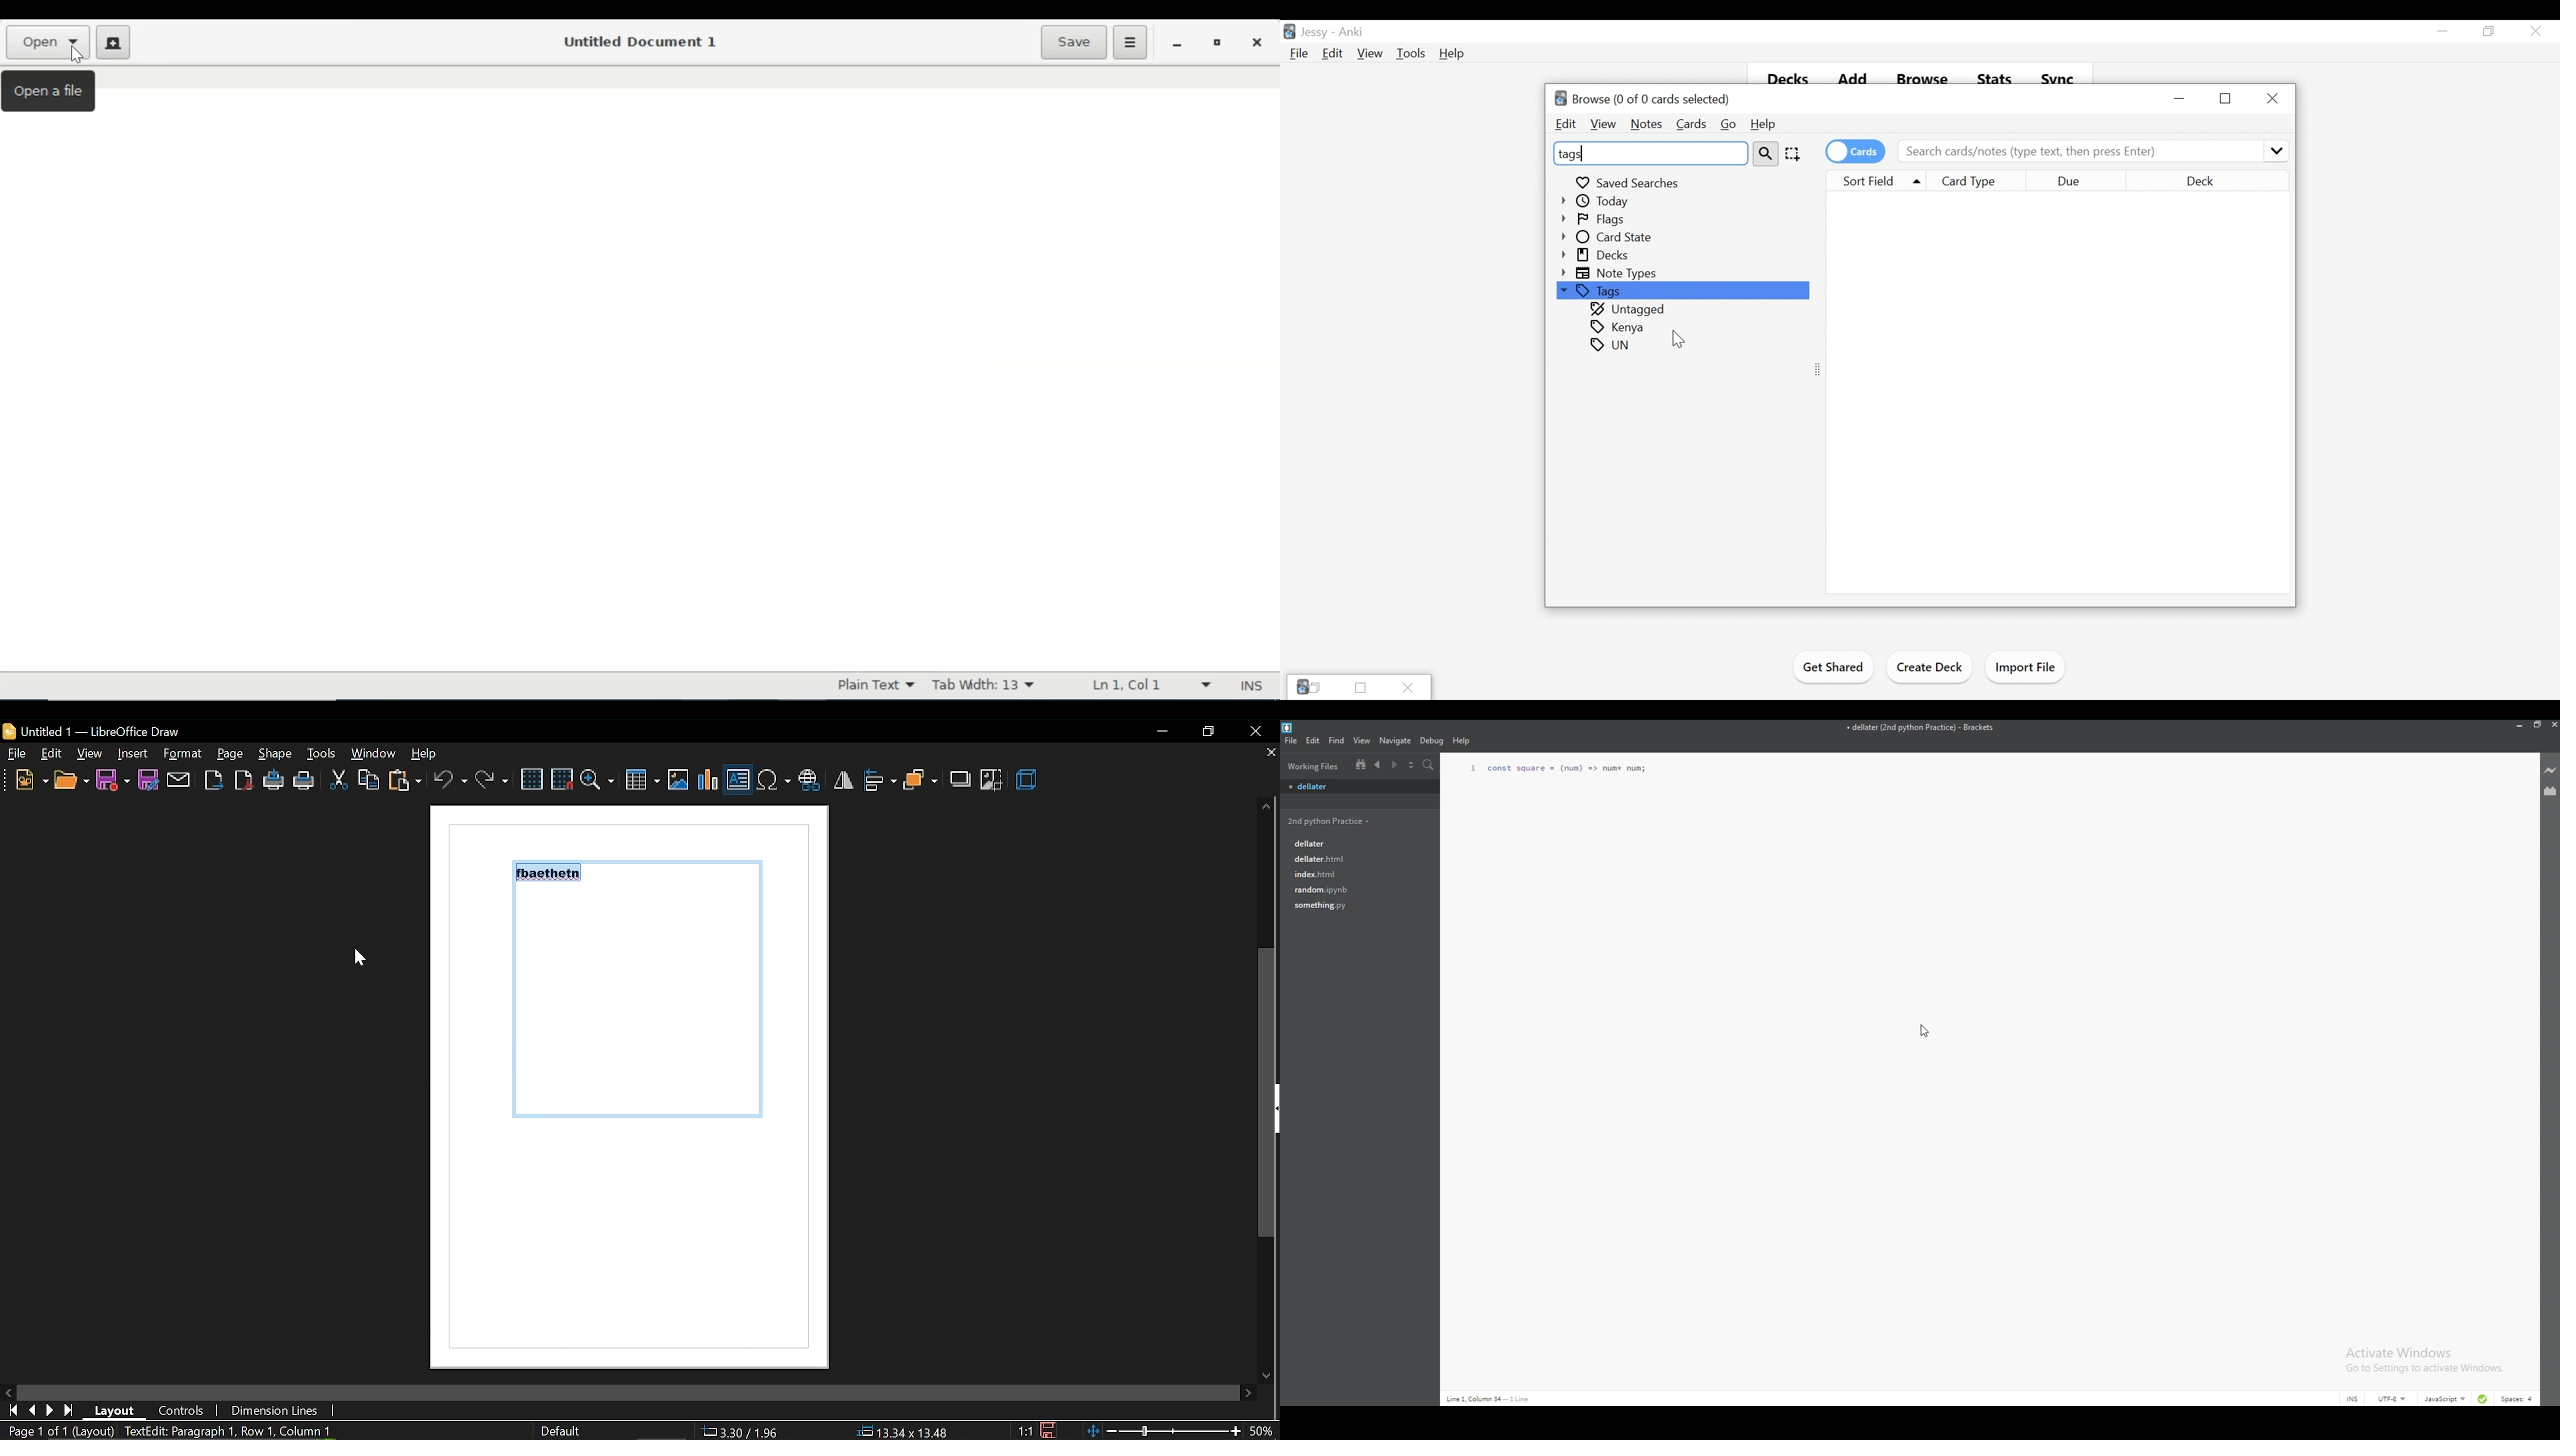  Describe the element at coordinates (901, 1431) in the screenshot. I see `position (13.34x13.48)` at that location.